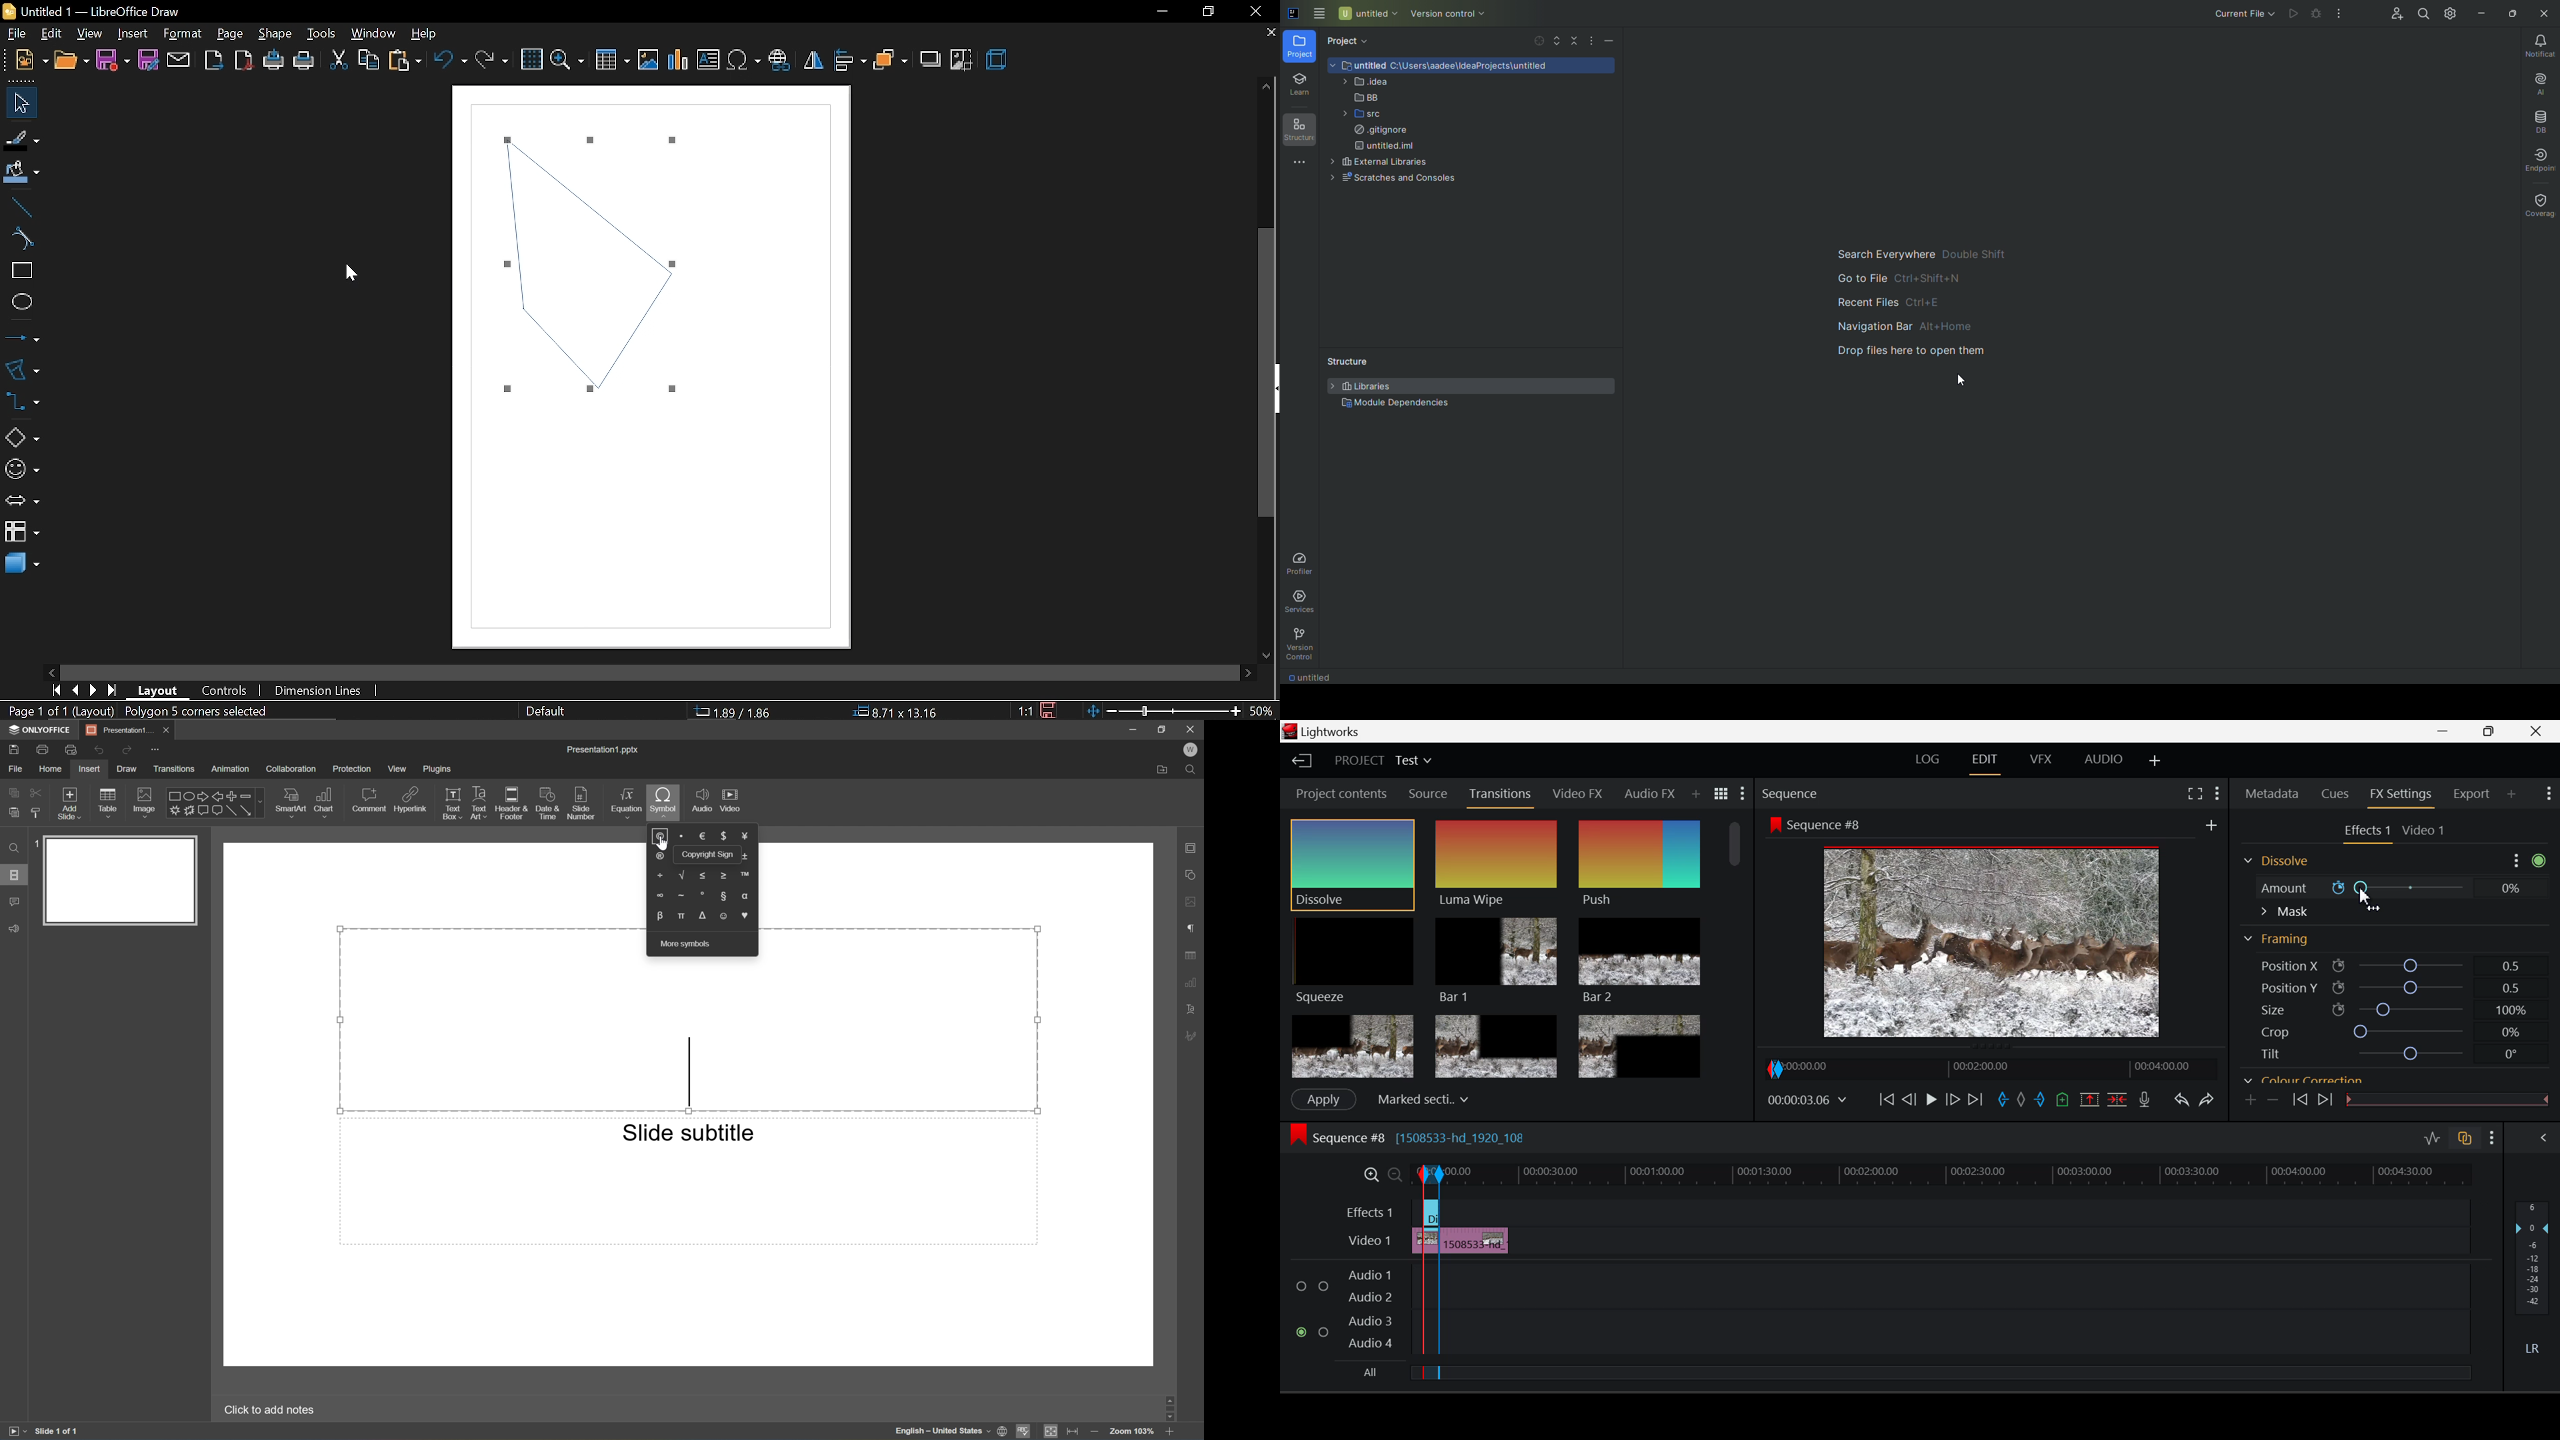  Describe the element at coordinates (650, 60) in the screenshot. I see `insert image` at that location.